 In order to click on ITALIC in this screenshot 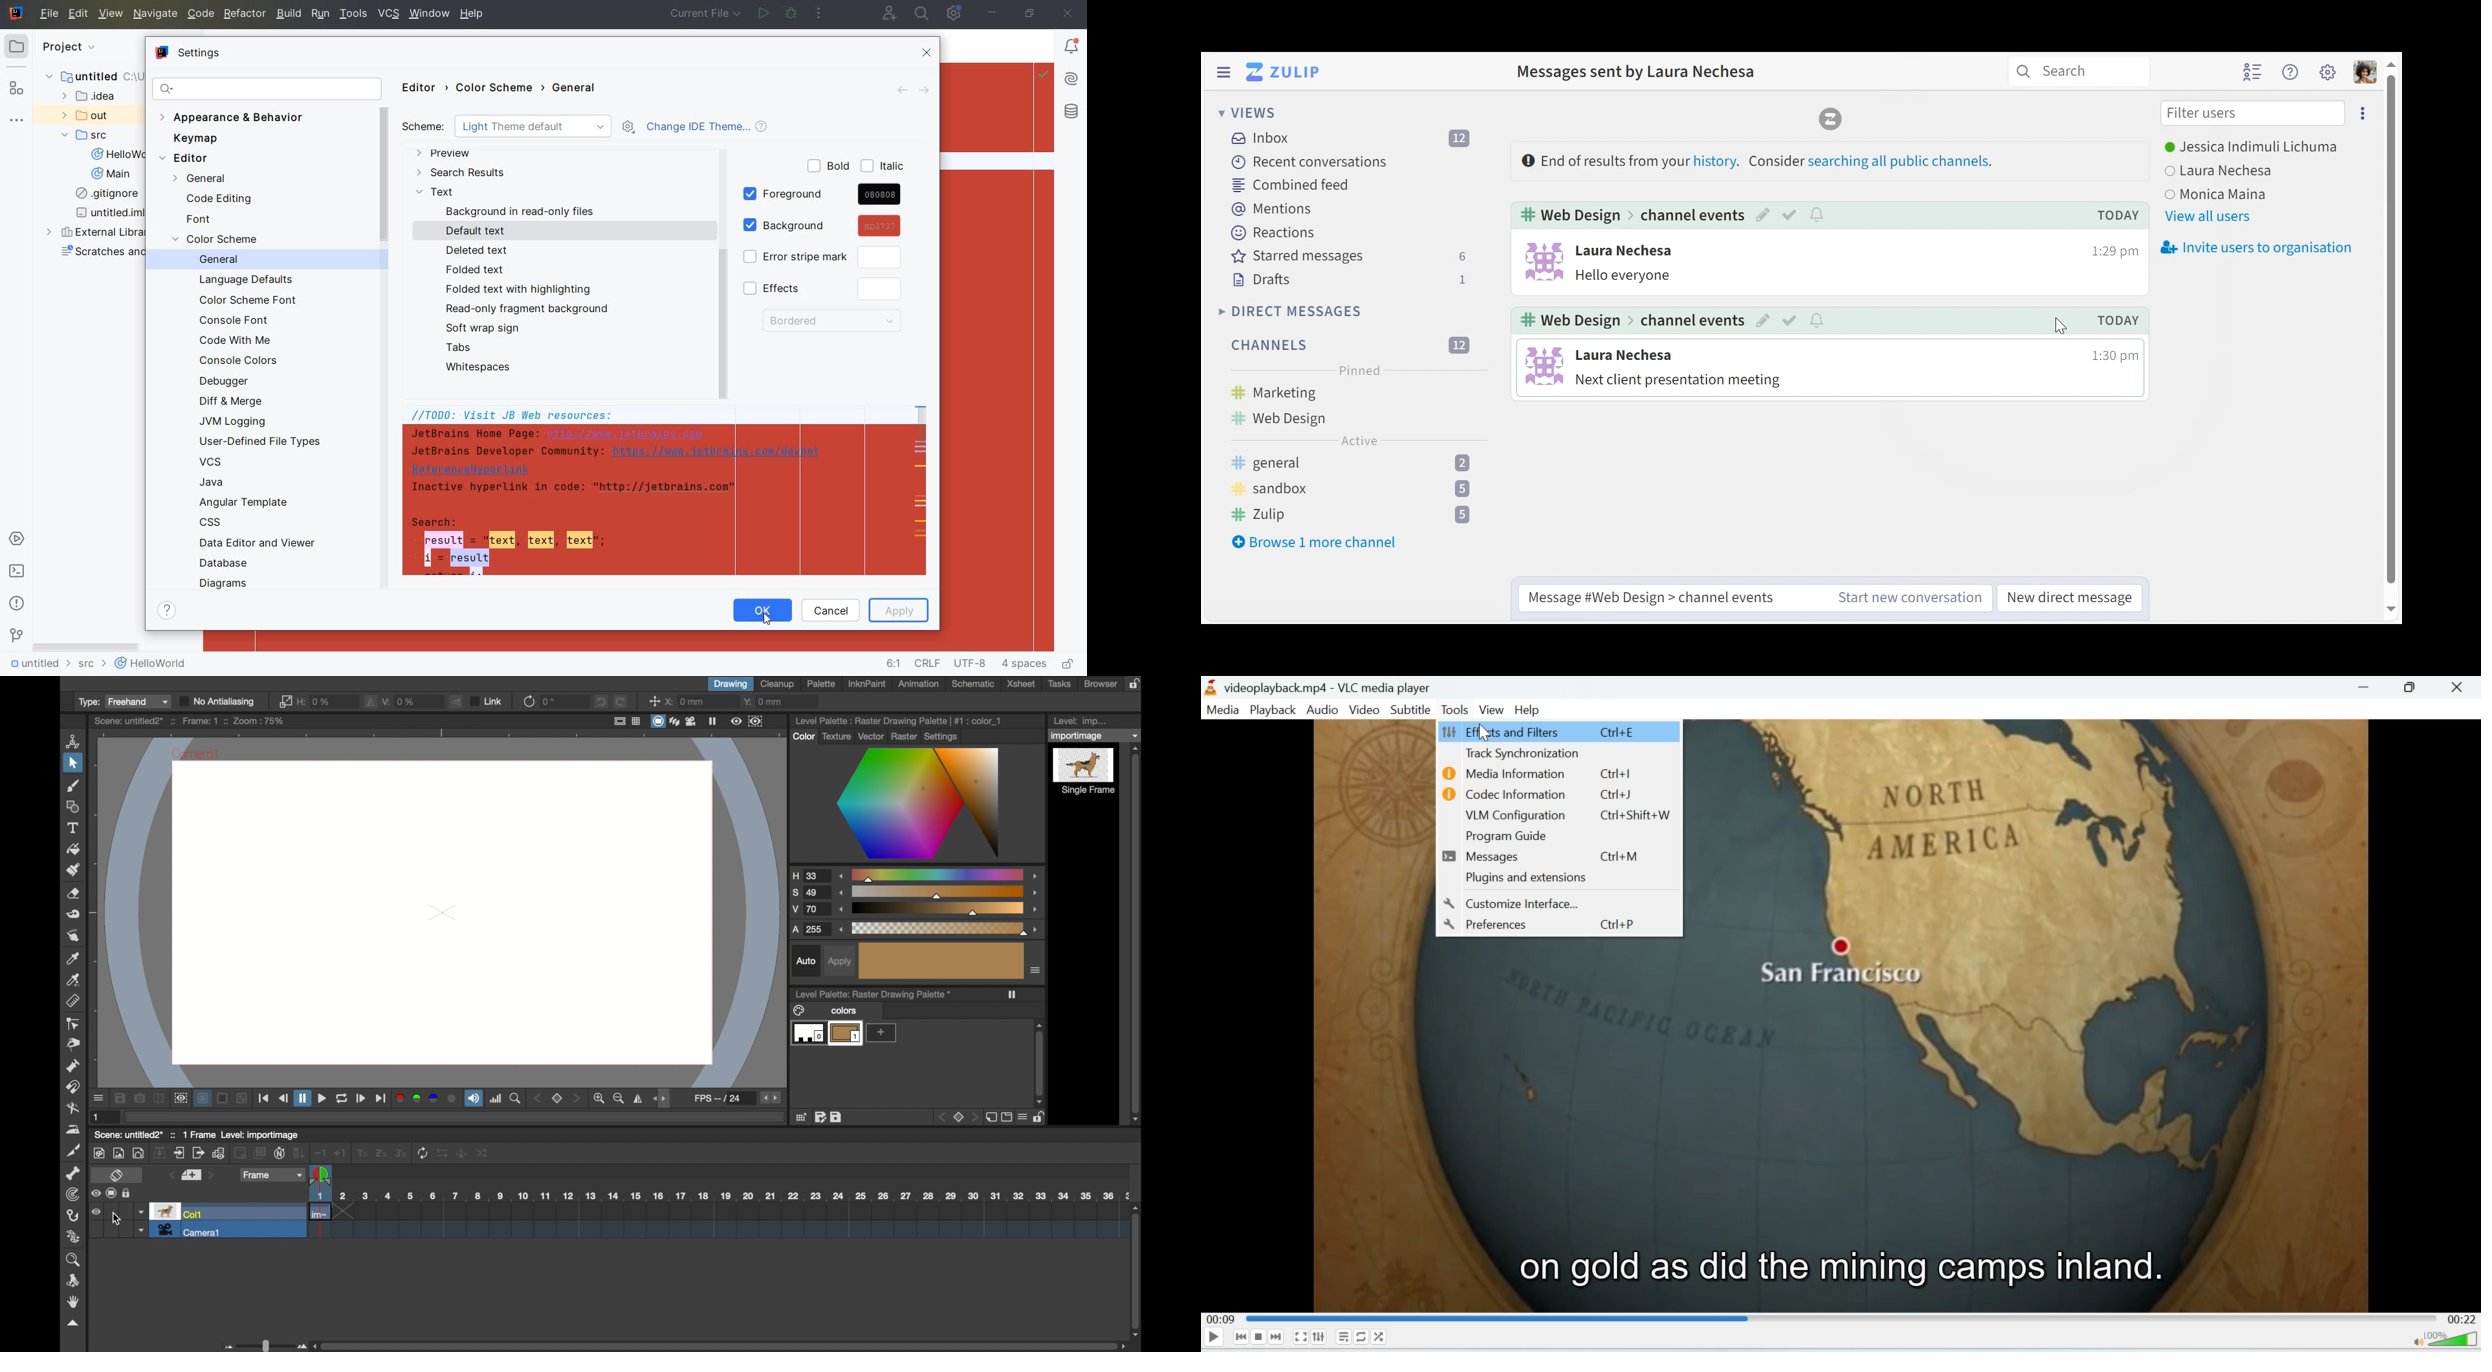, I will do `click(885, 167)`.